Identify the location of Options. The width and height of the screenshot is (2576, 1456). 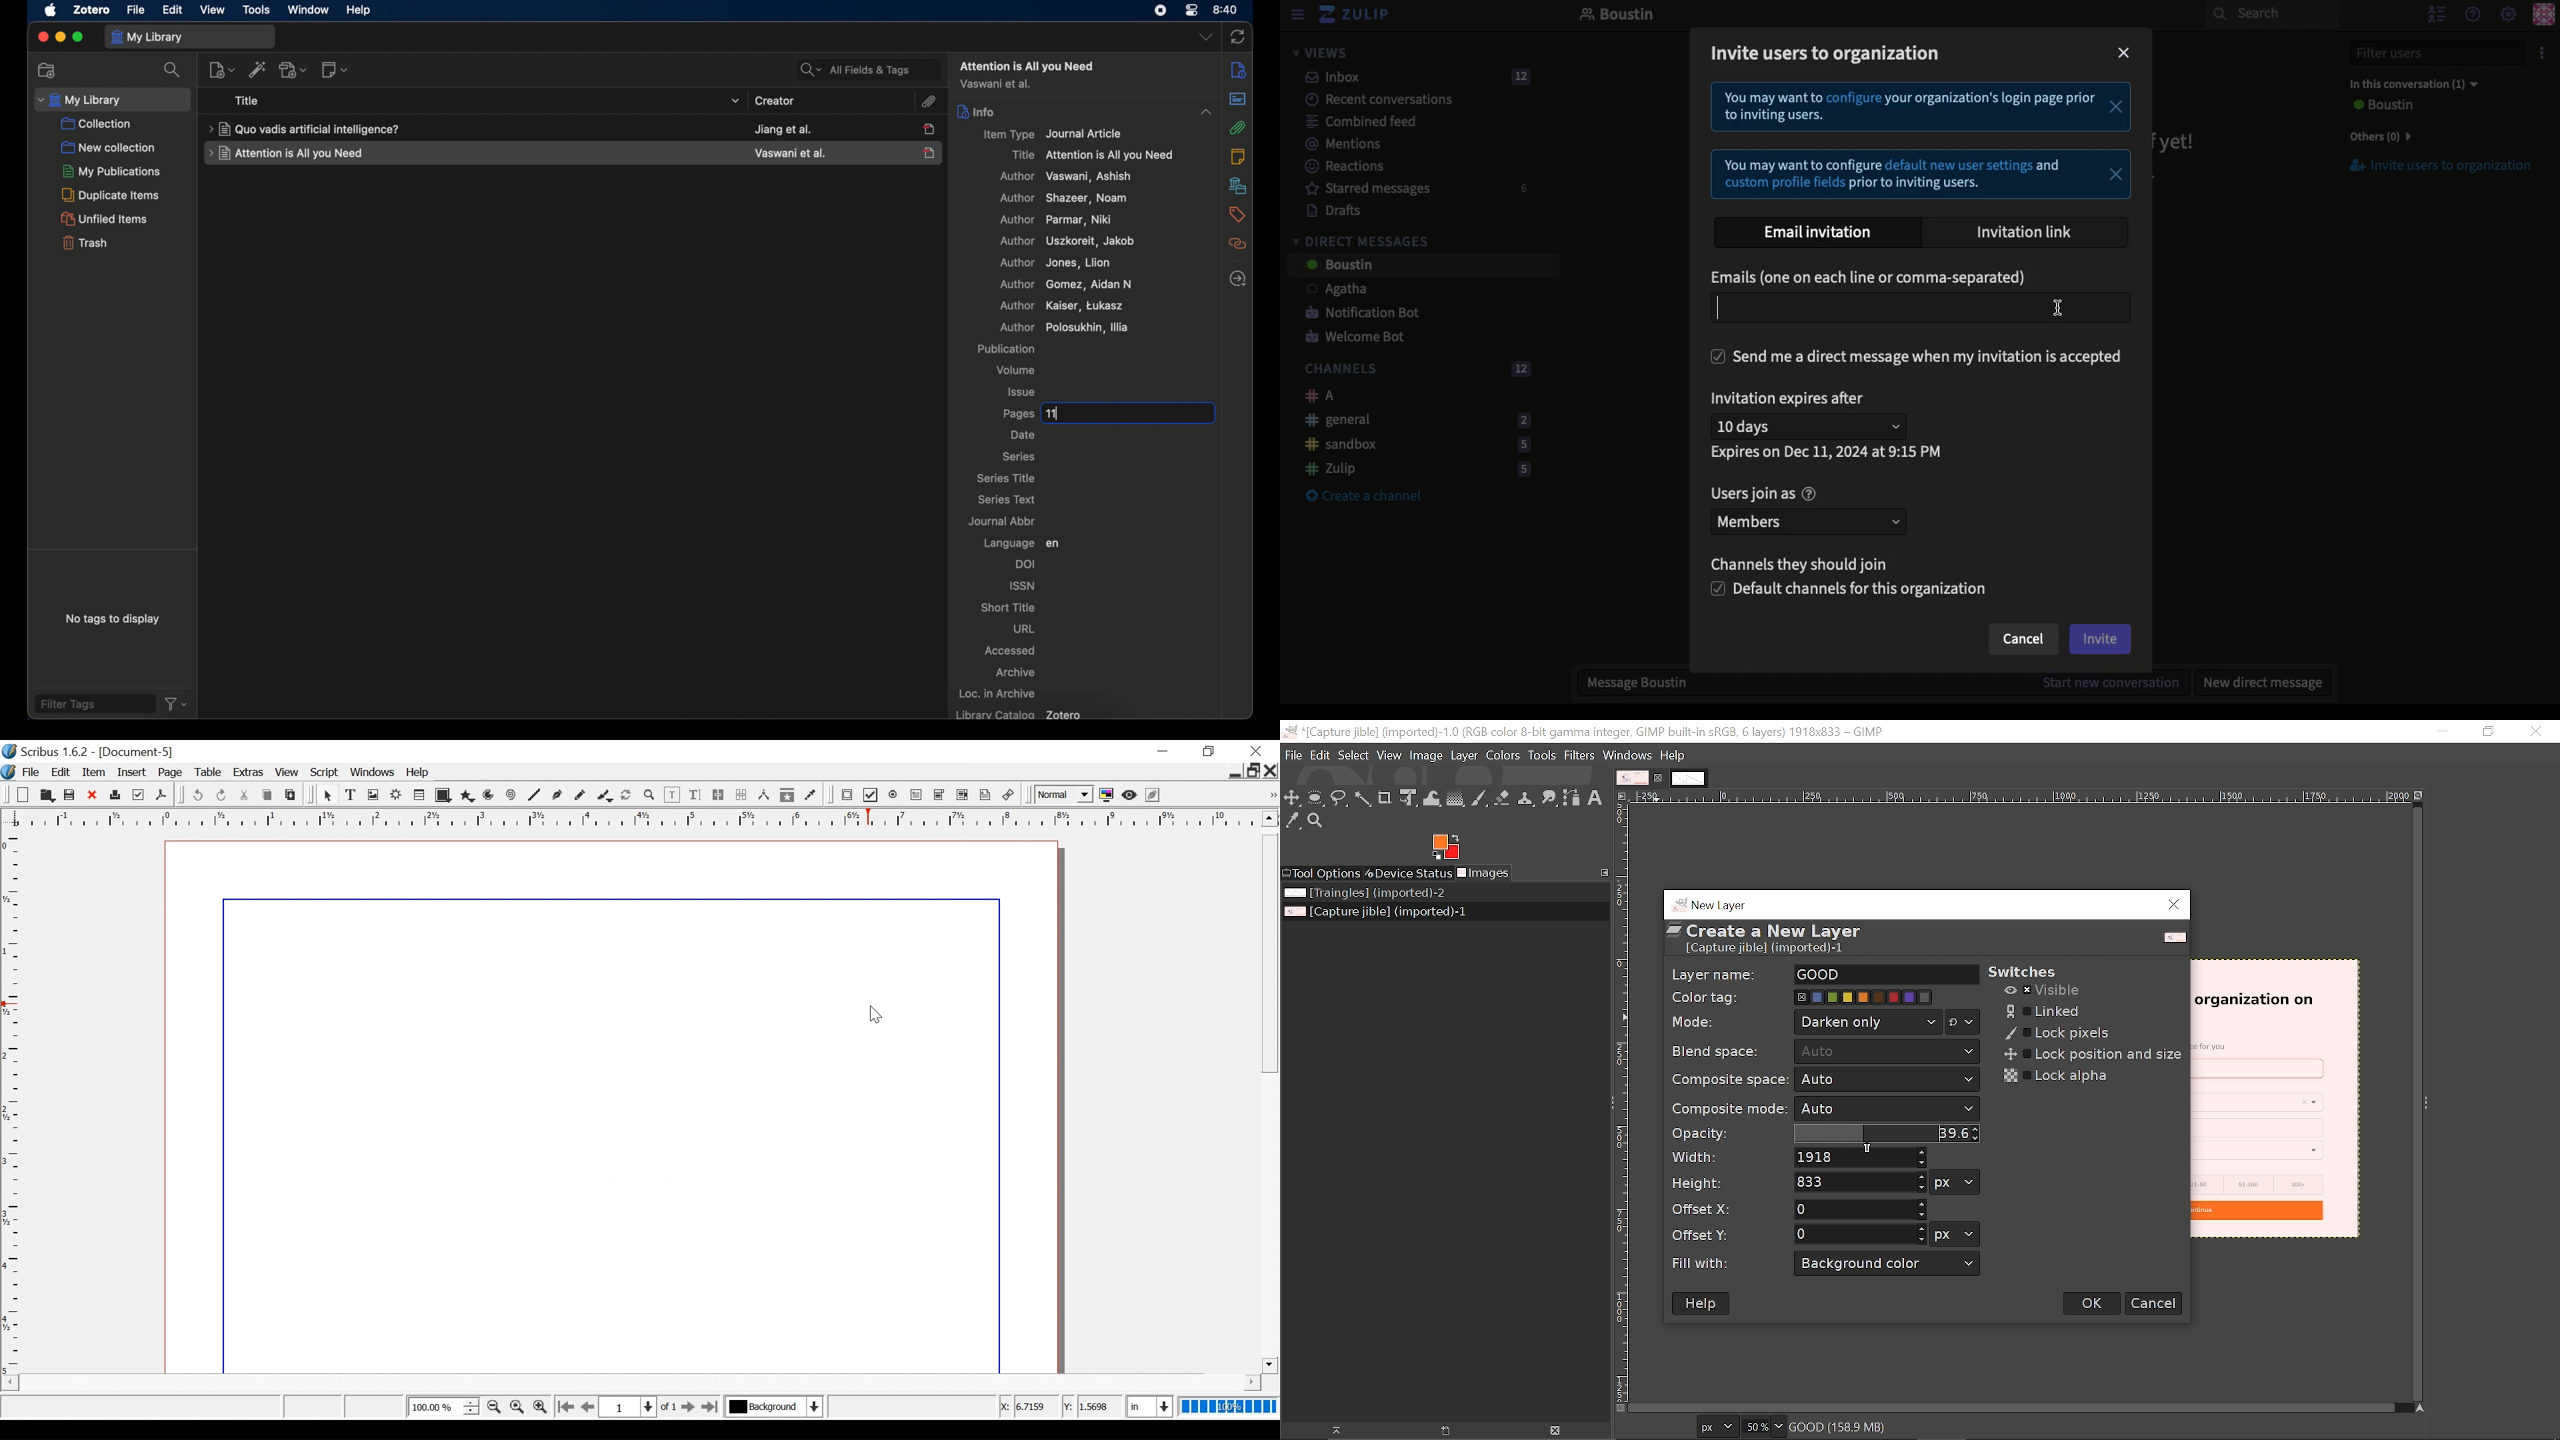
(2540, 53).